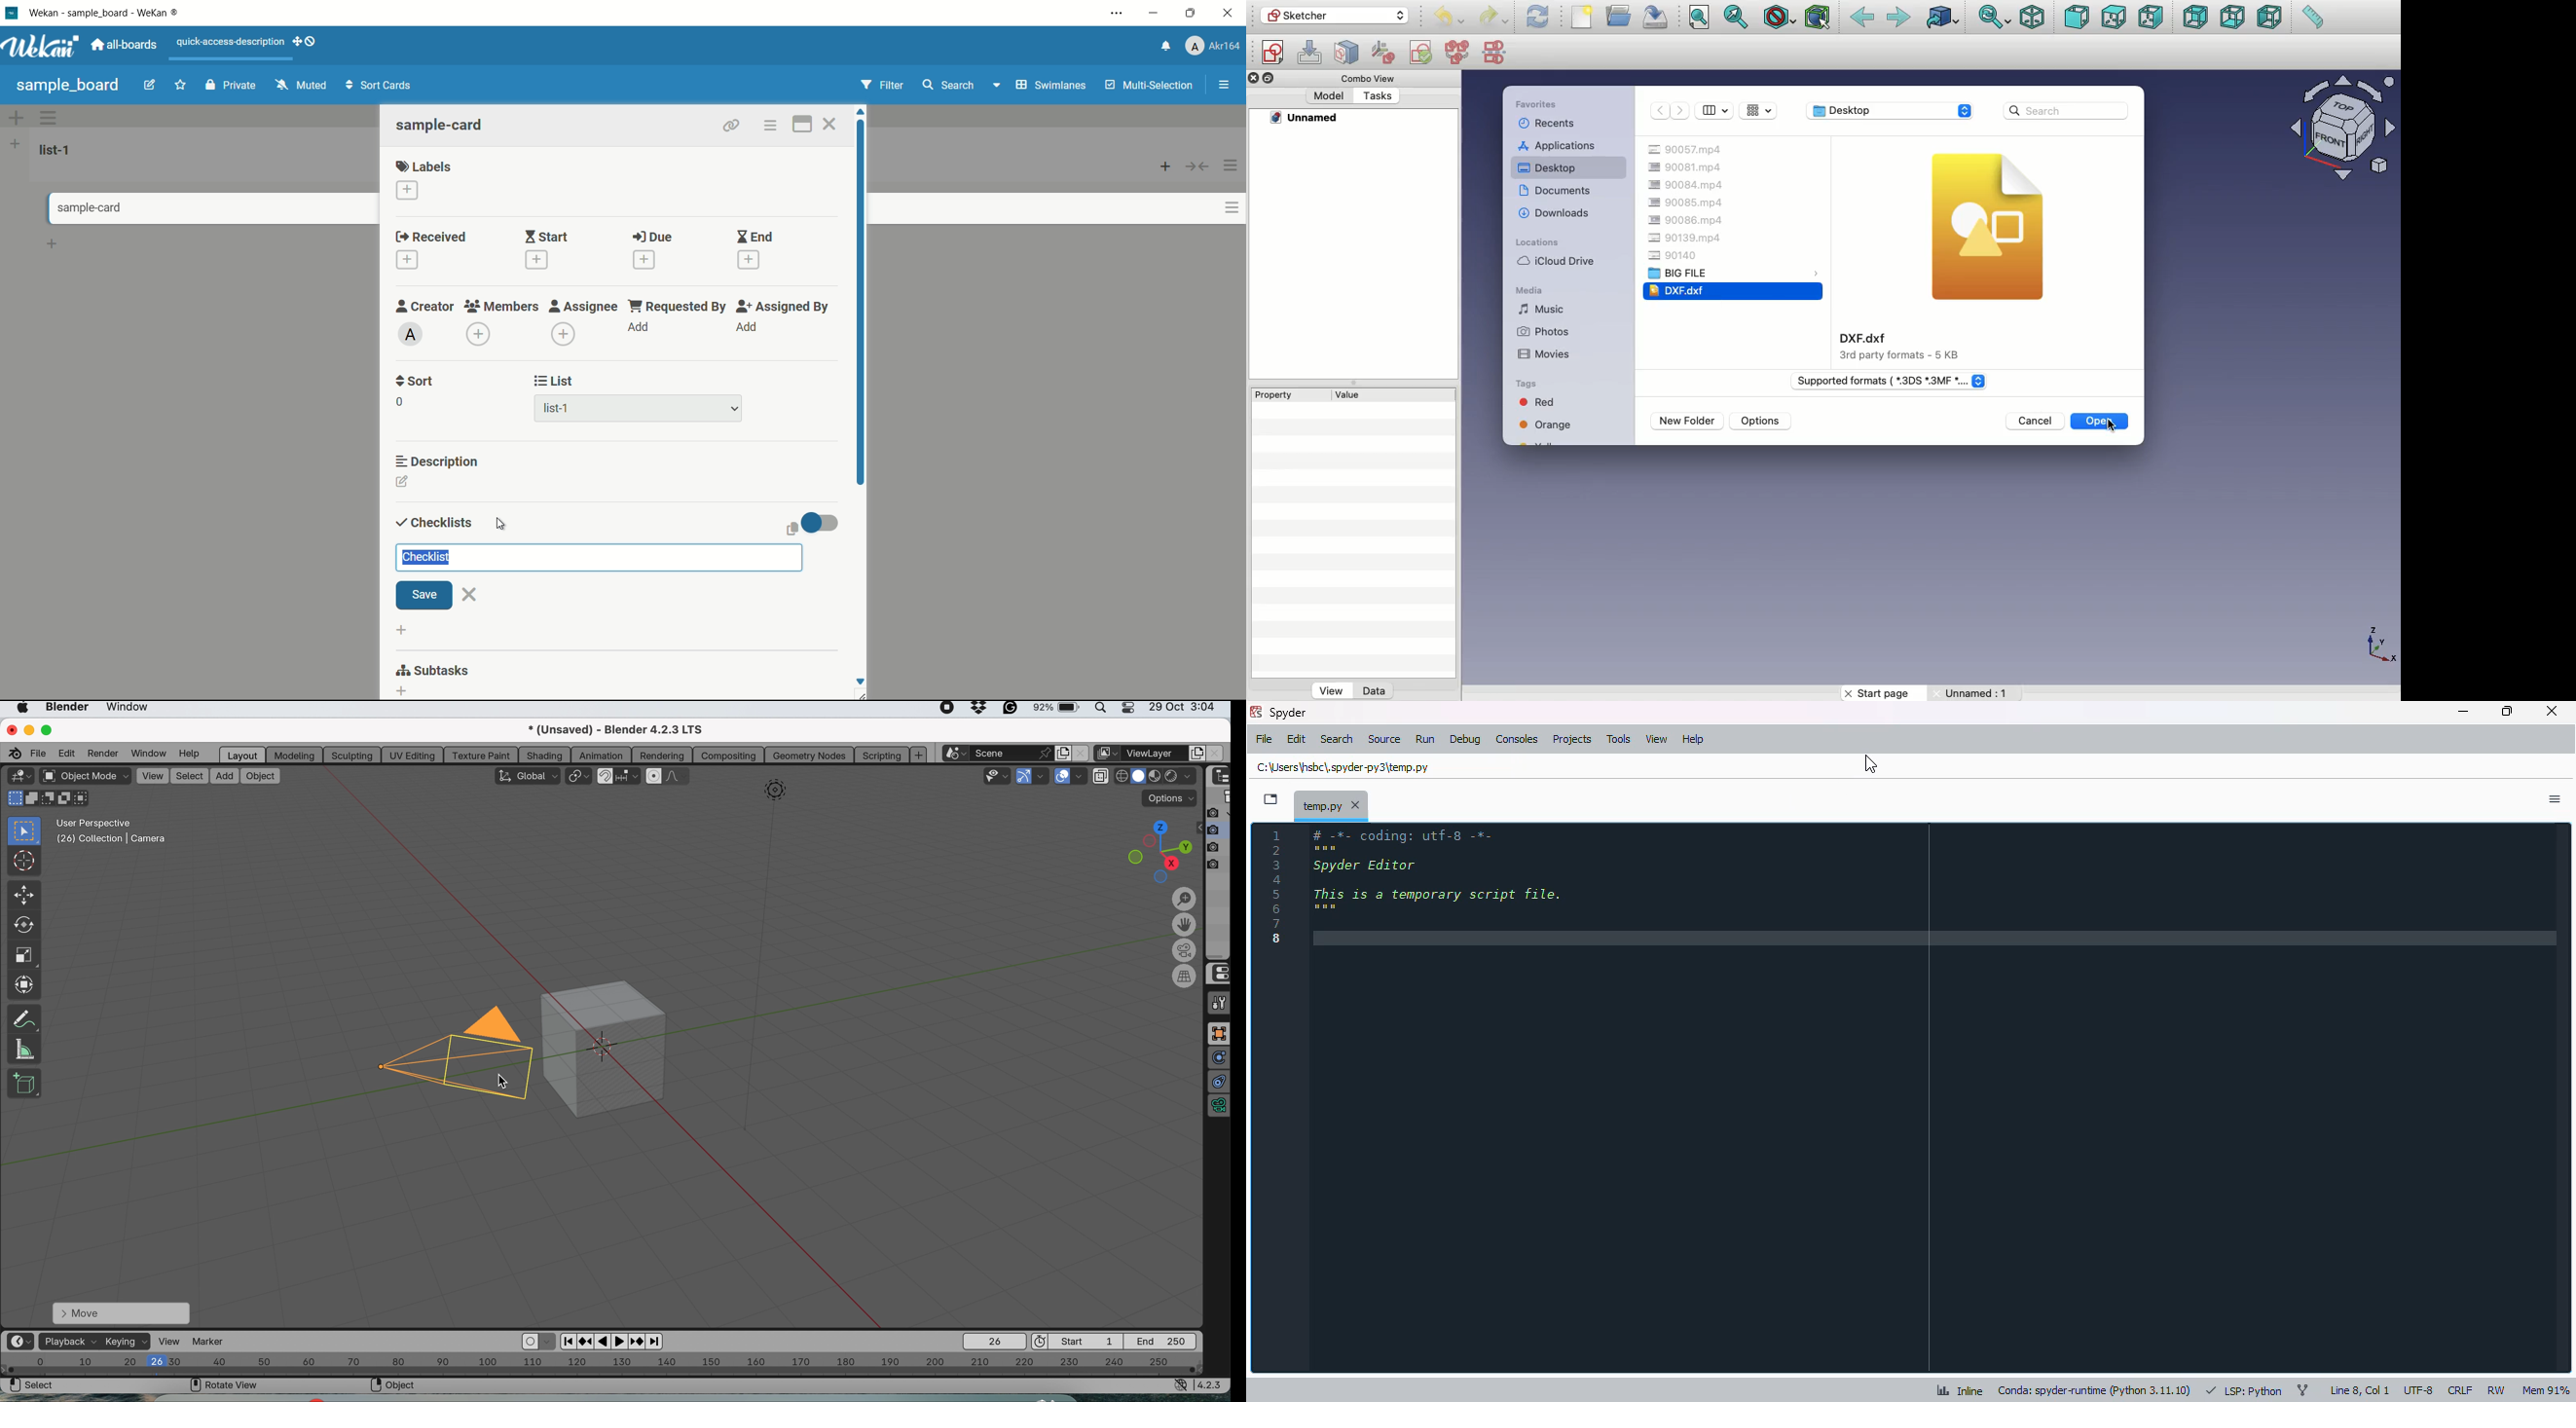 Image resolution: width=2576 pixels, height=1428 pixels. I want to click on iCloud, so click(1557, 261).